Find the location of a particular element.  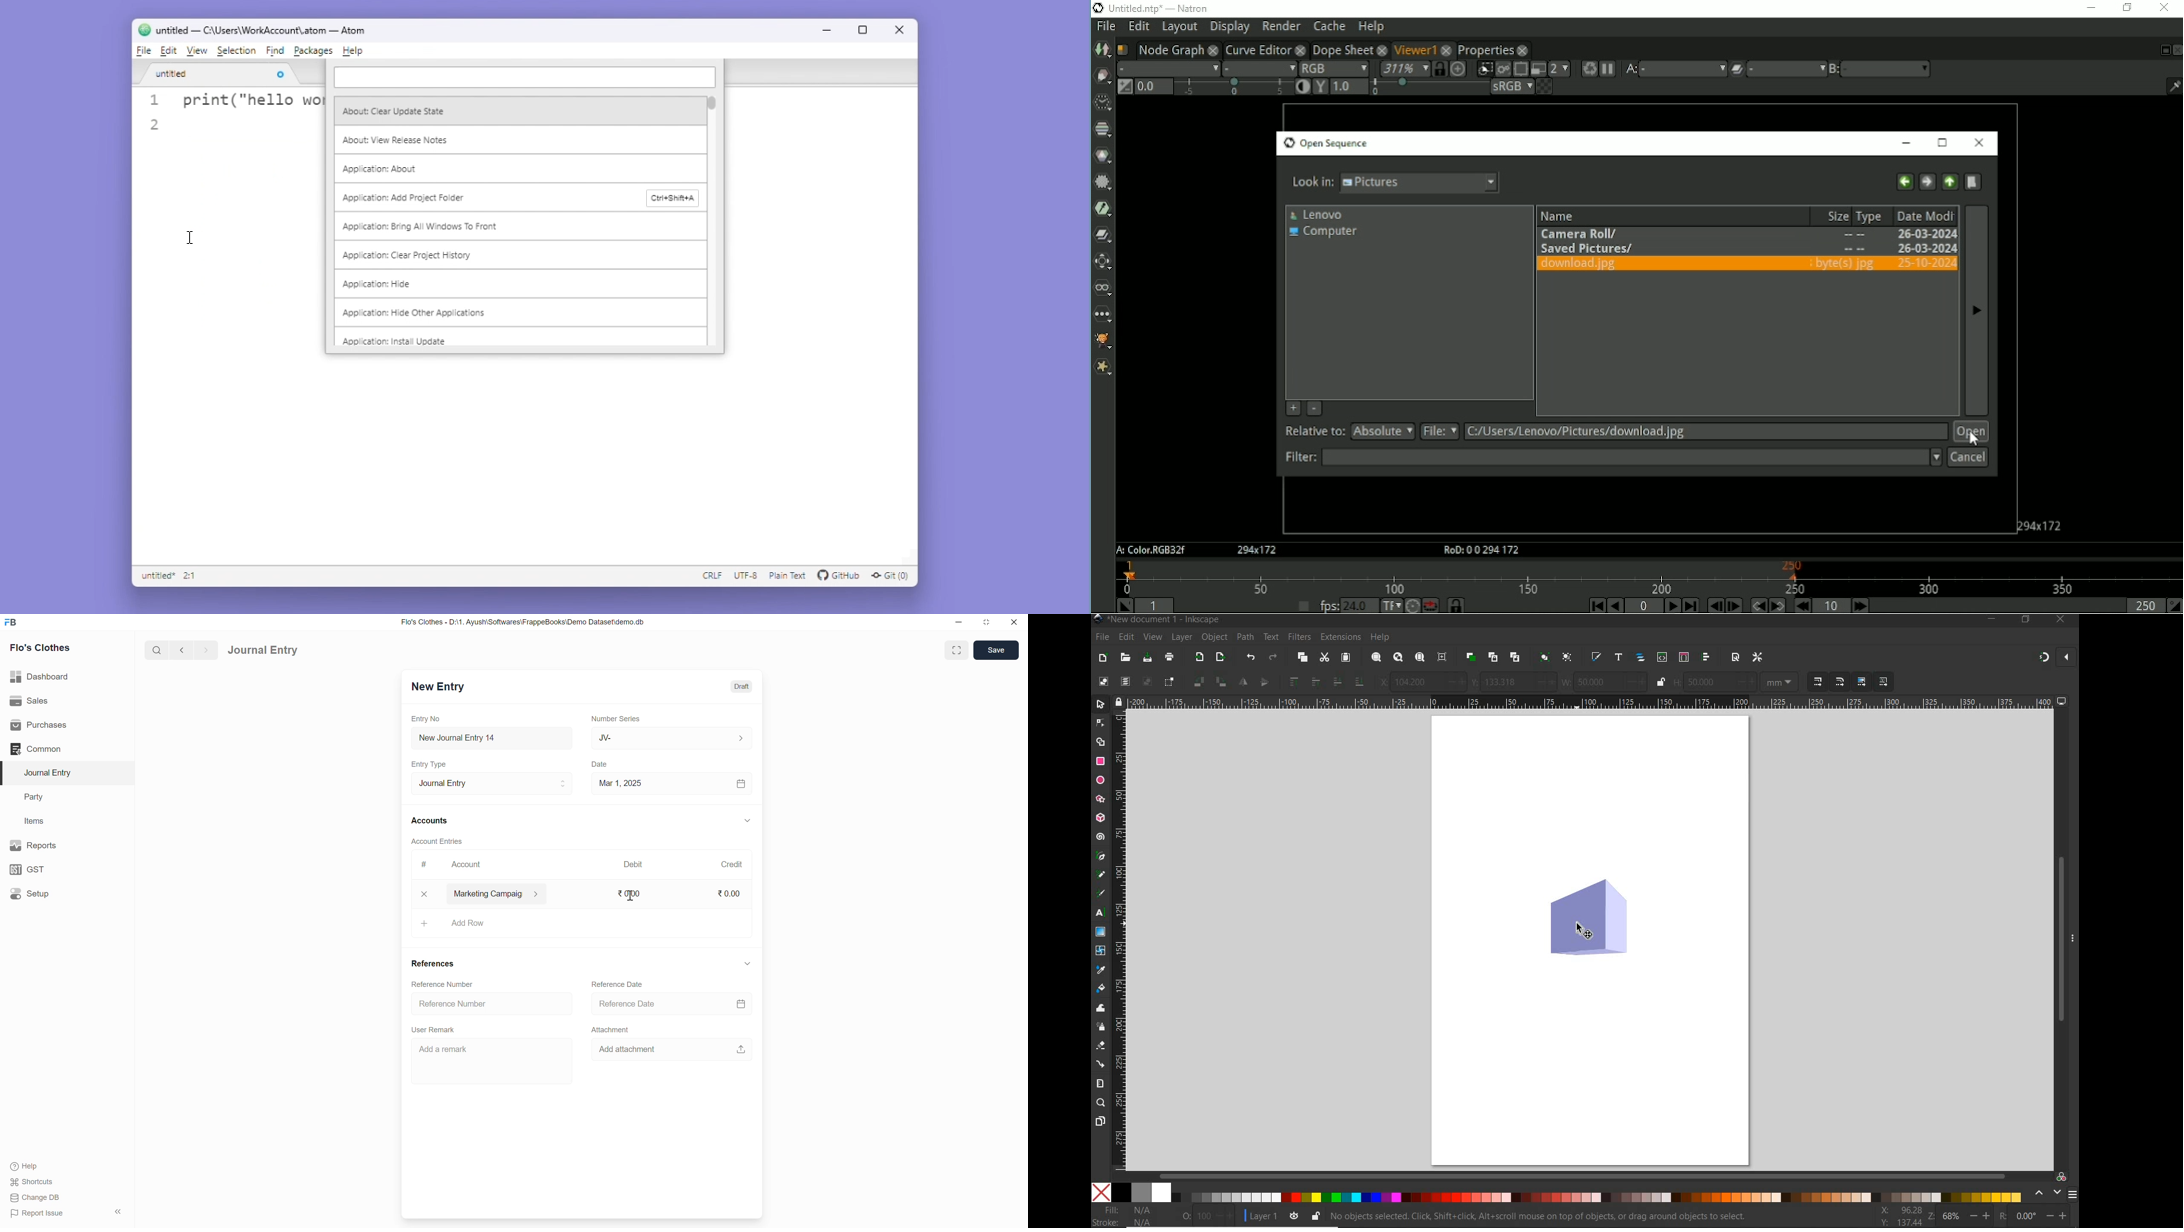

References is located at coordinates (434, 964).